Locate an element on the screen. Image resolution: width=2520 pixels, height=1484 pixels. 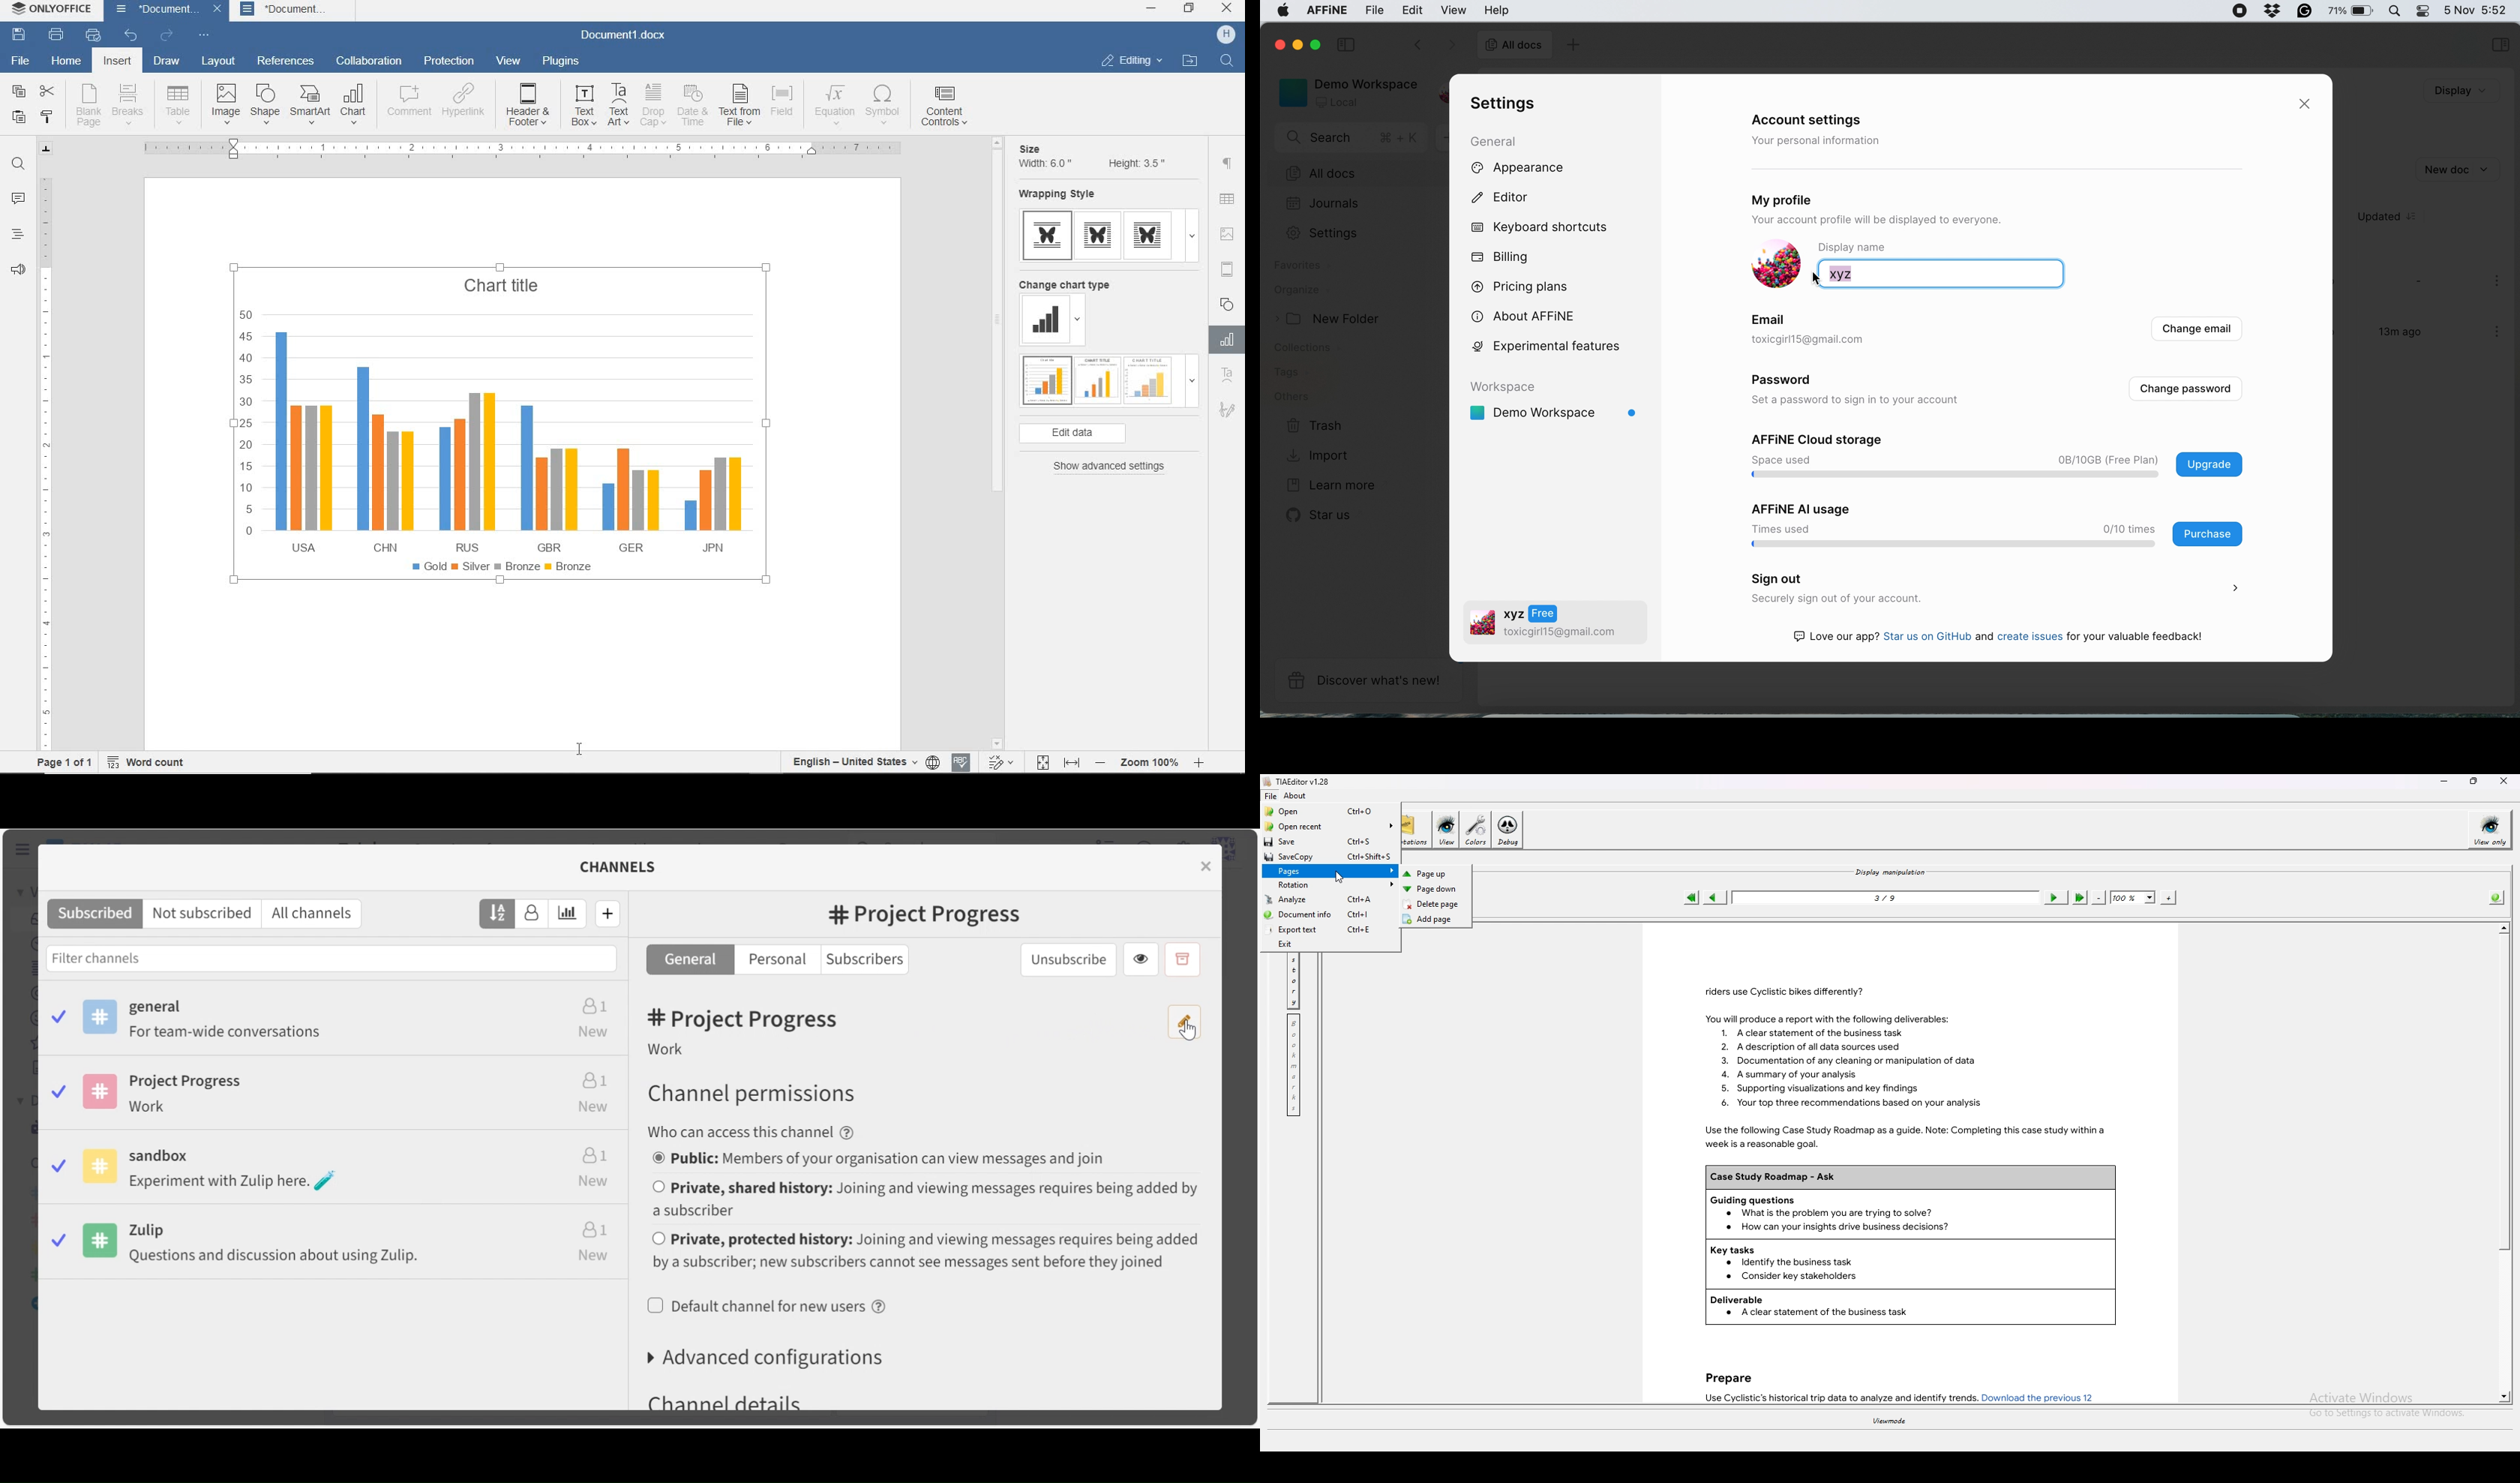
Personal is located at coordinates (774, 961).